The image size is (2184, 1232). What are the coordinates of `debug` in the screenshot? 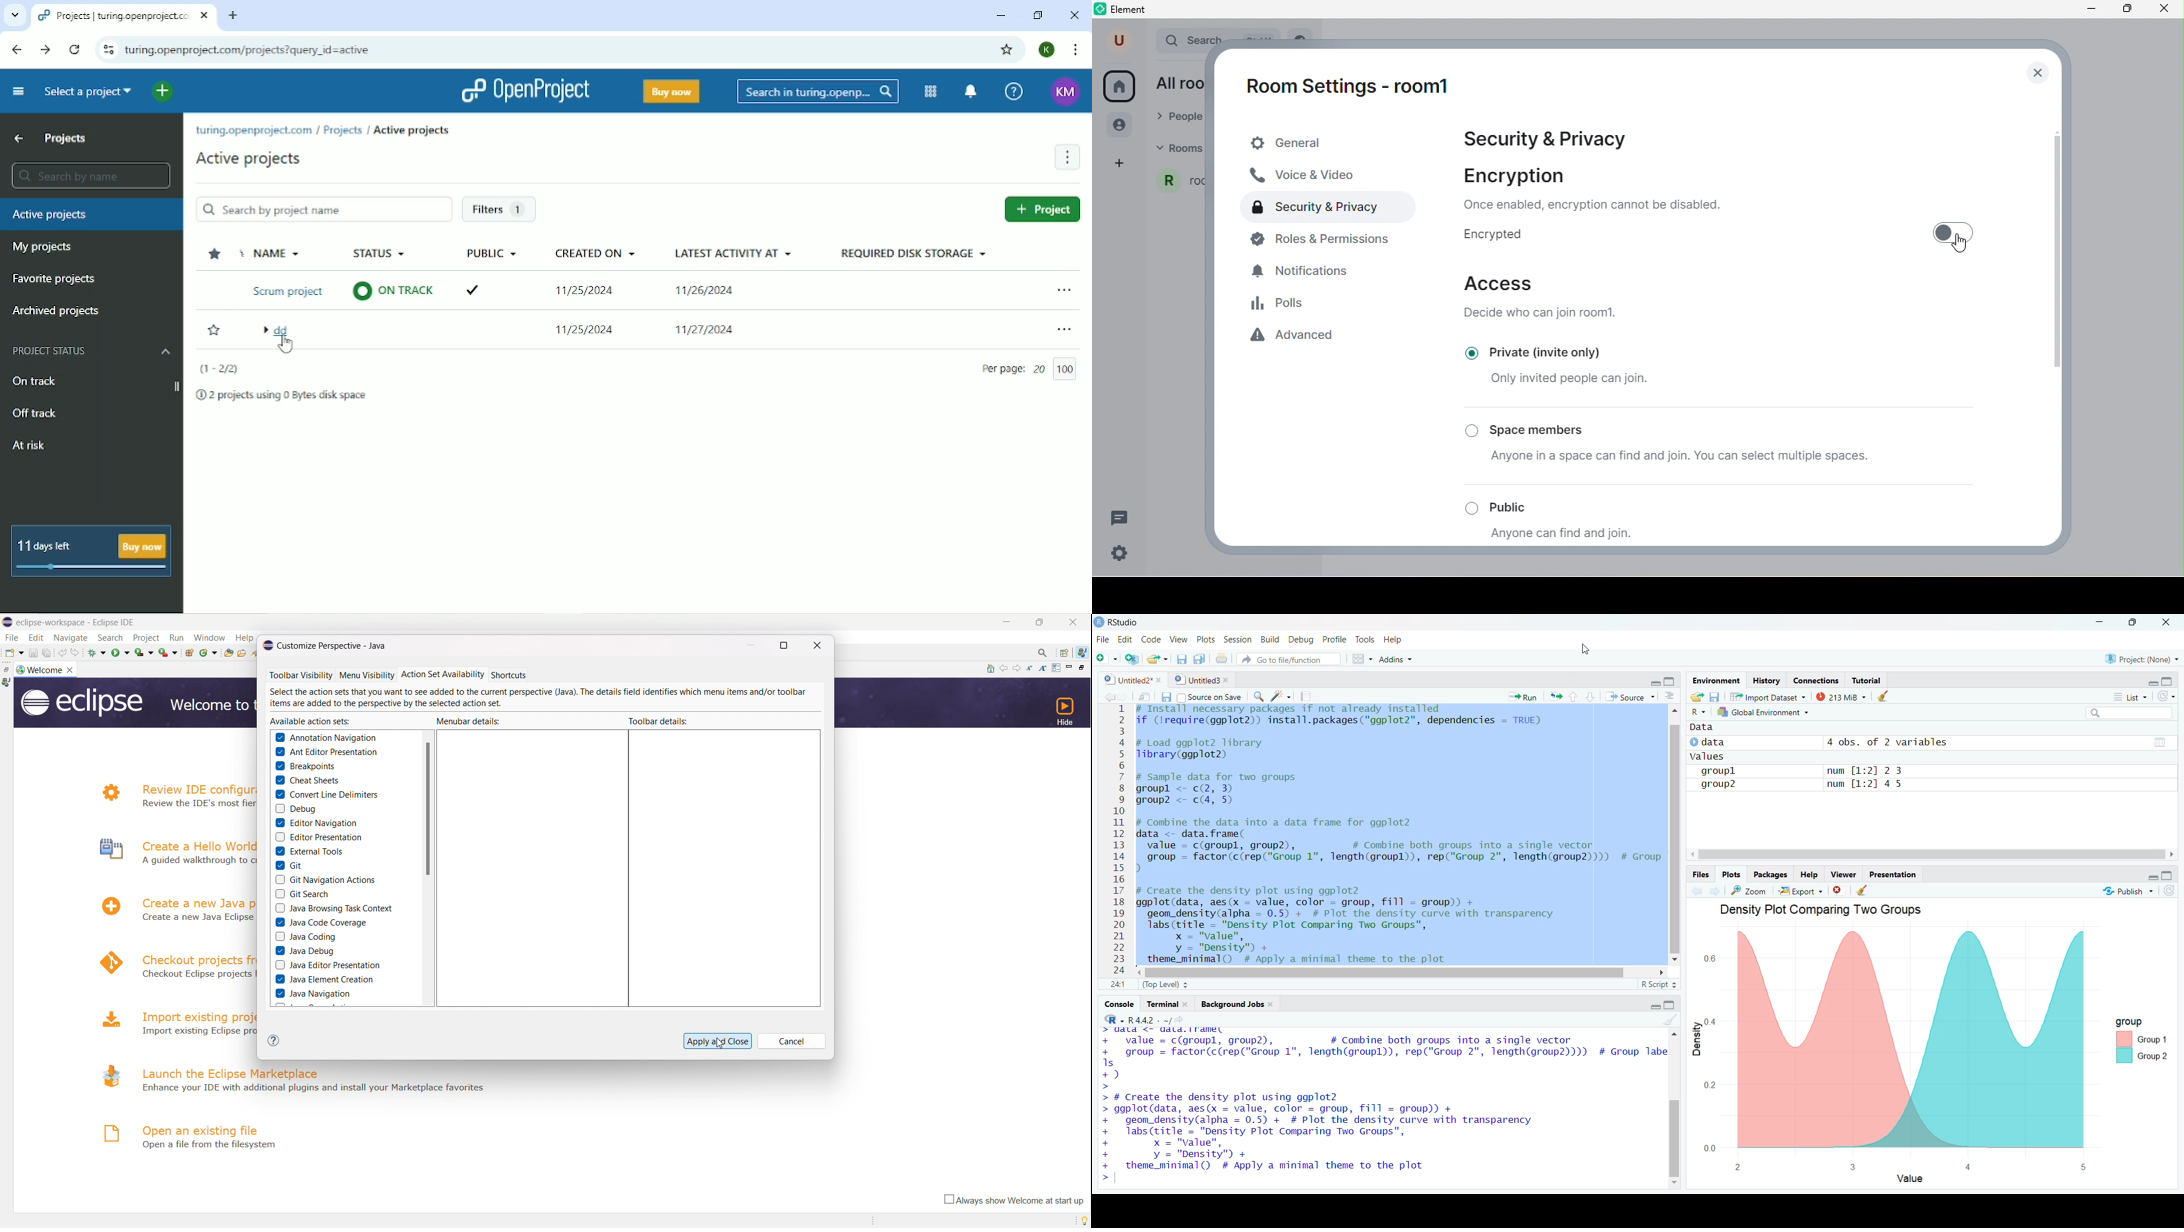 It's located at (1300, 639).